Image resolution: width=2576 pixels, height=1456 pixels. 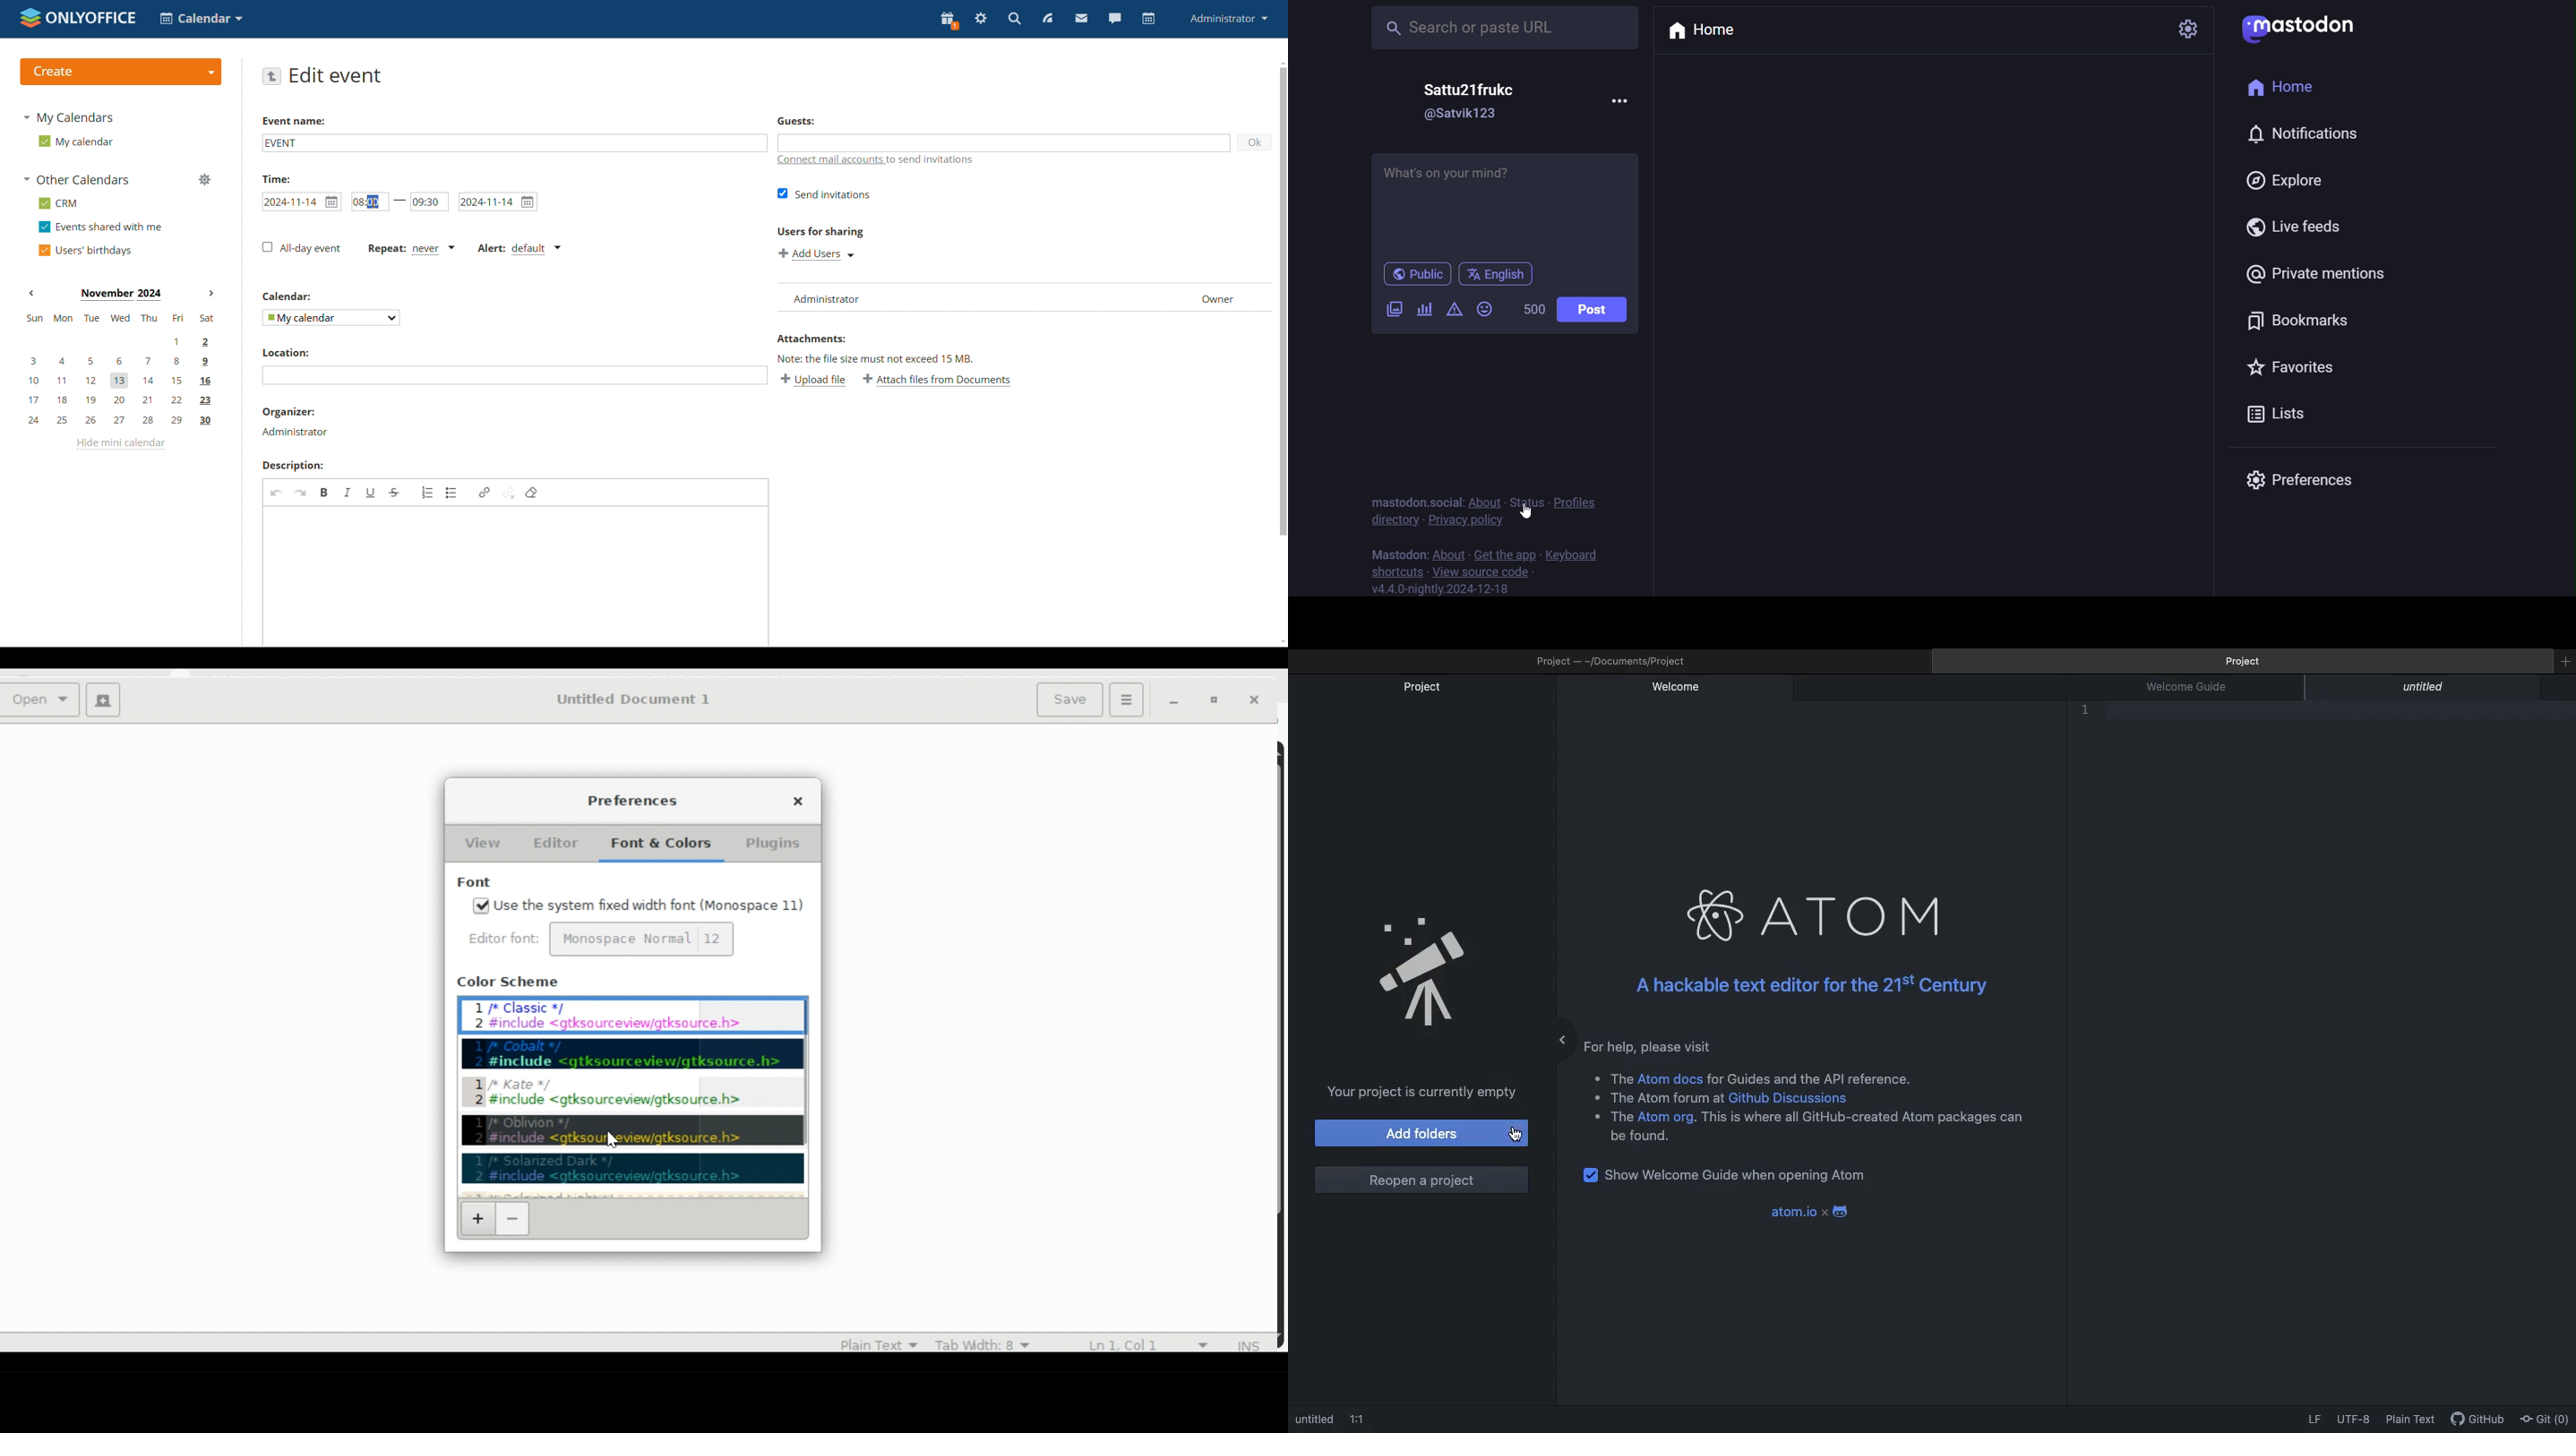 I want to click on Project, so click(x=2249, y=663).